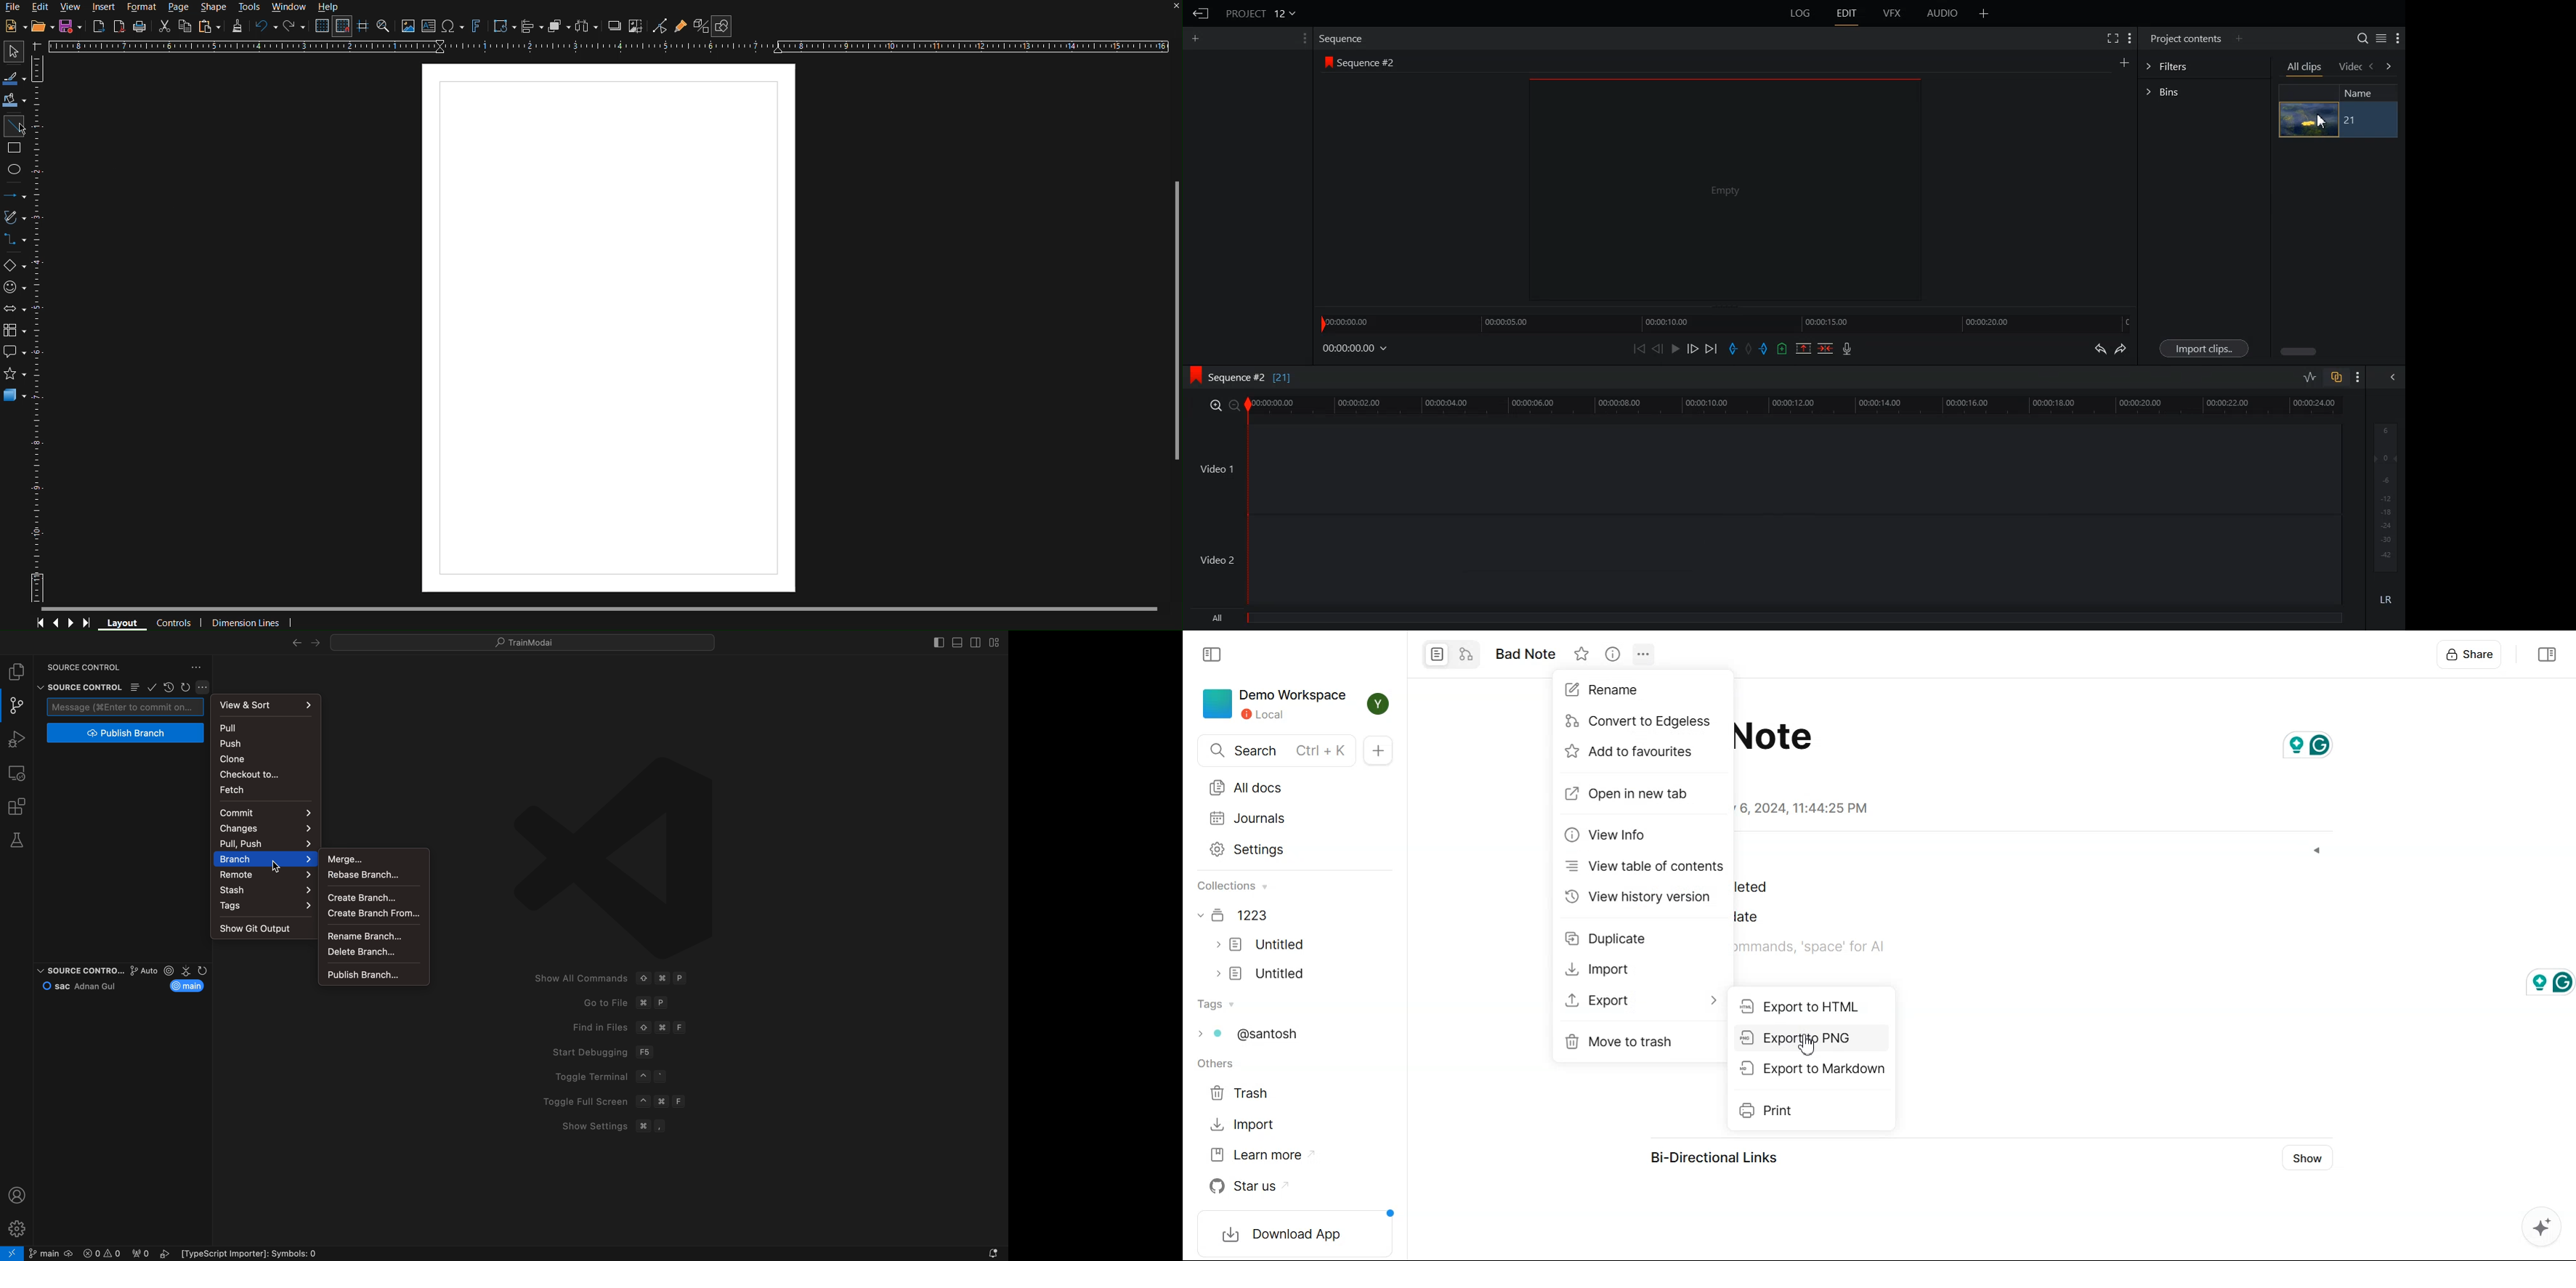 Image resolution: width=2576 pixels, height=1288 pixels. I want to click on Window, so click(288, 7).